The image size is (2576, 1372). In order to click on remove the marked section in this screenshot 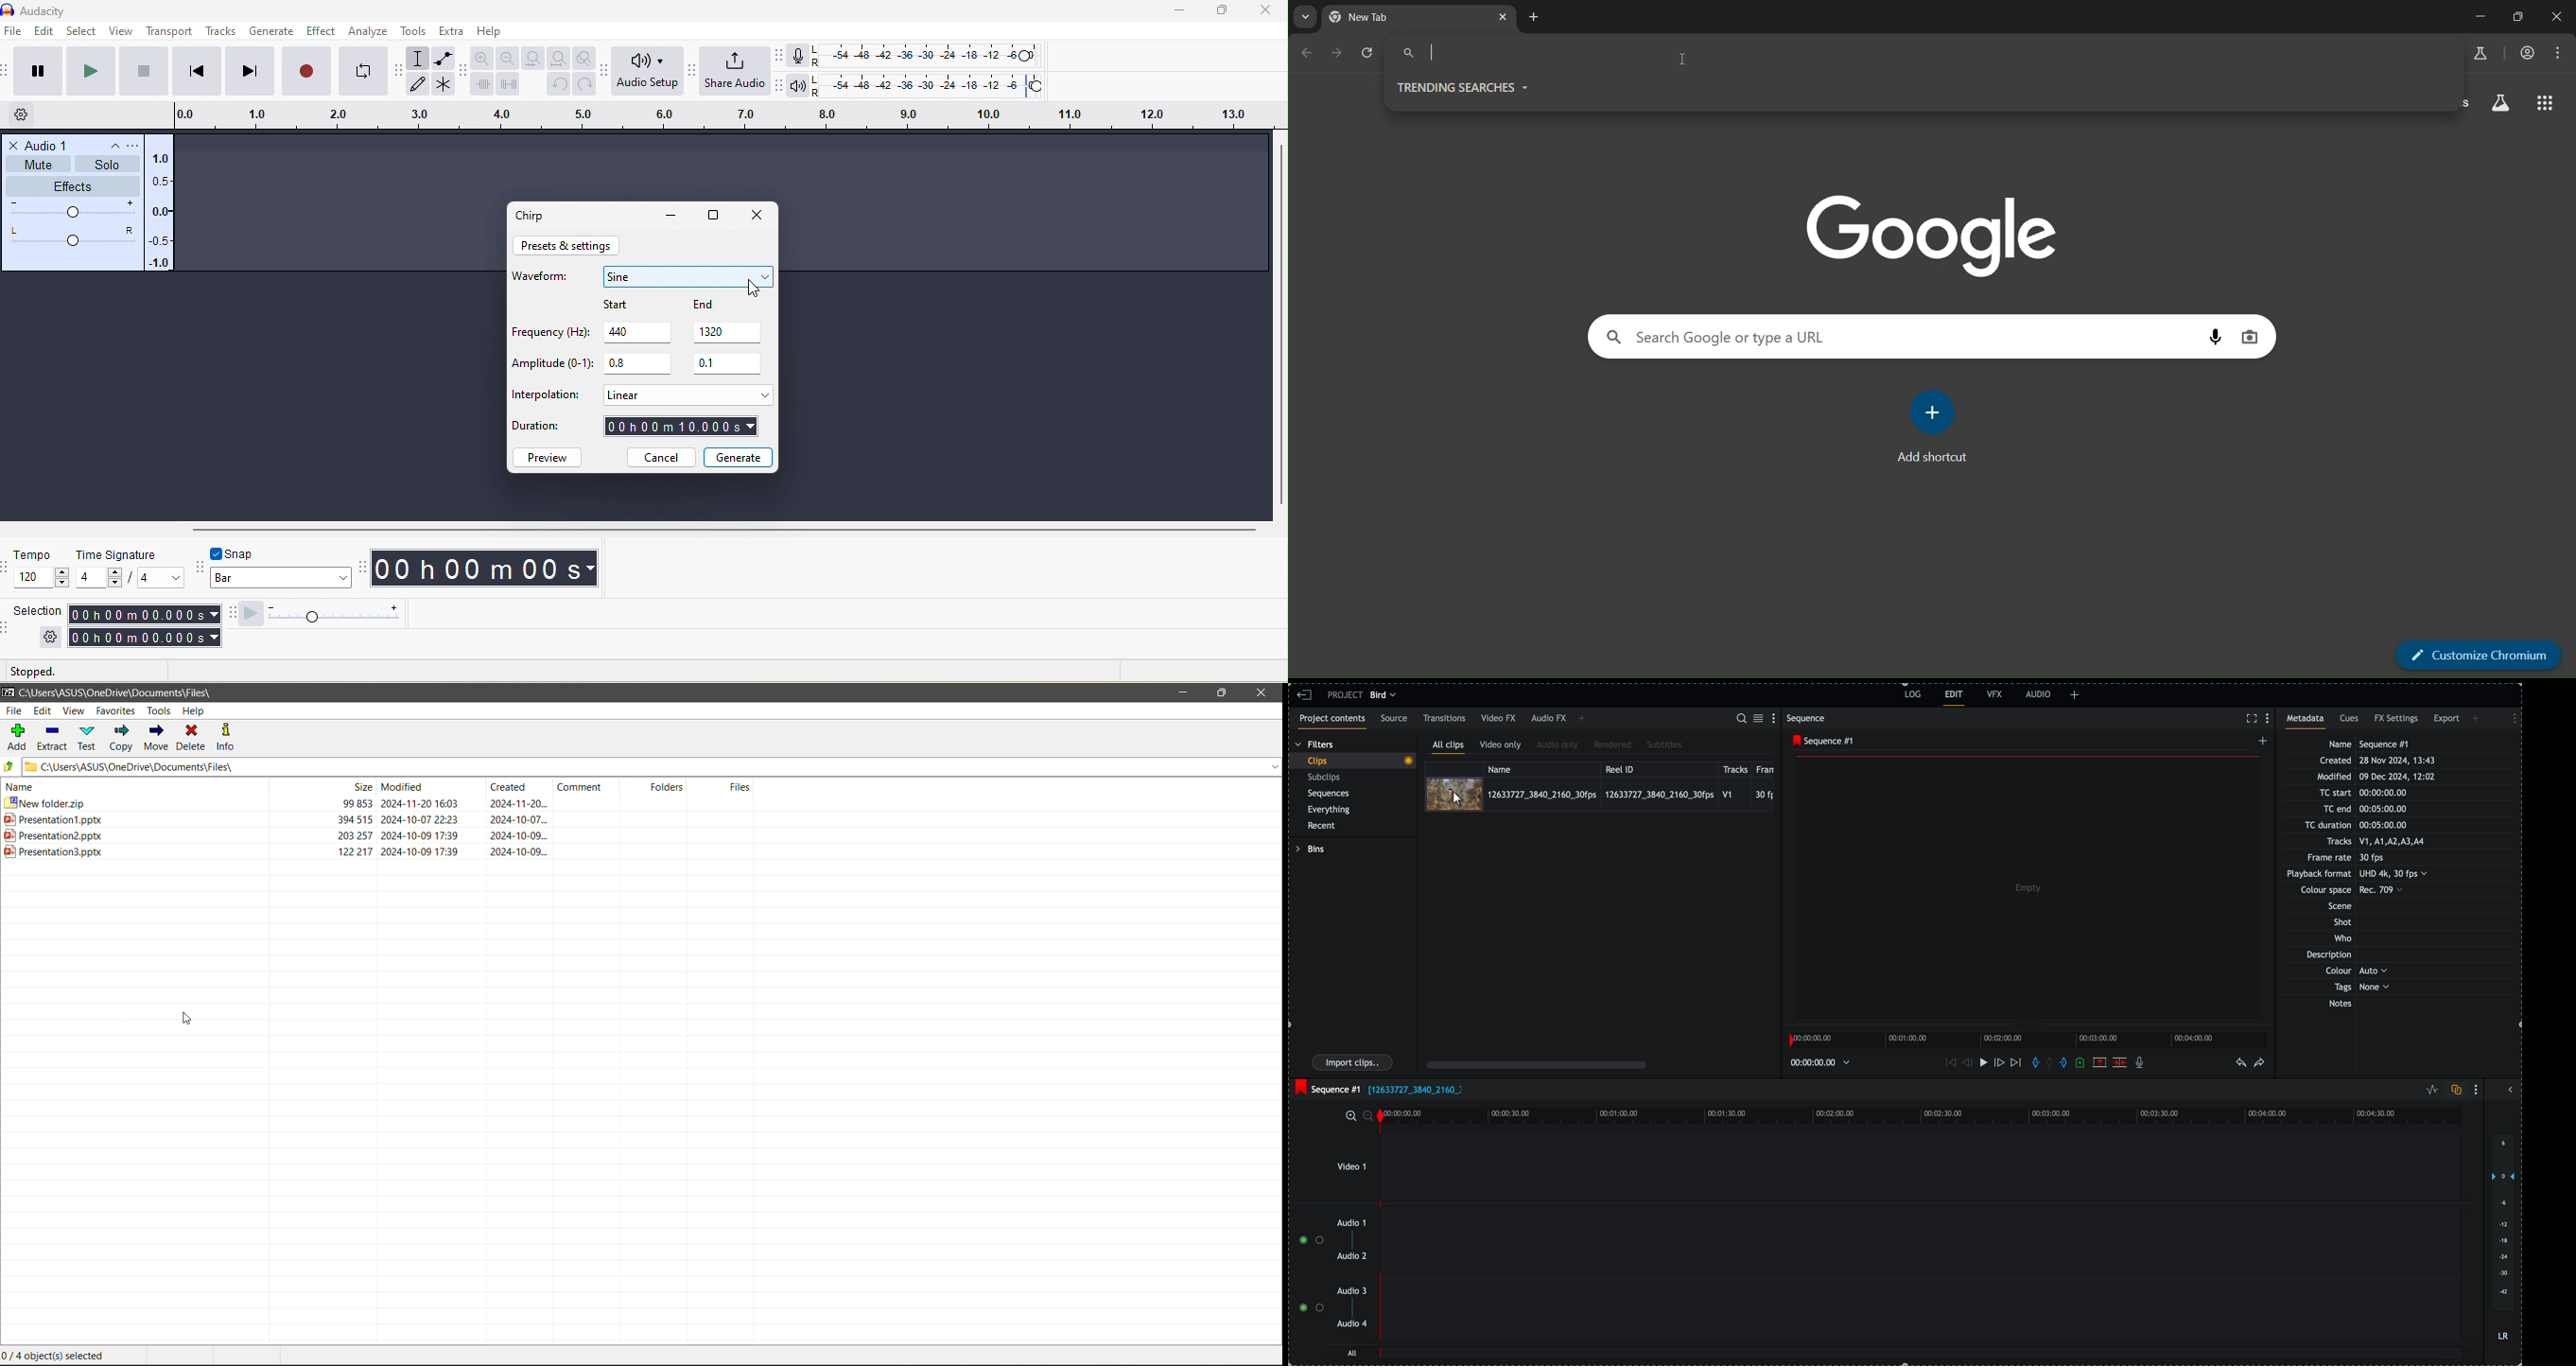, I will do `click(2100, 1062)`.